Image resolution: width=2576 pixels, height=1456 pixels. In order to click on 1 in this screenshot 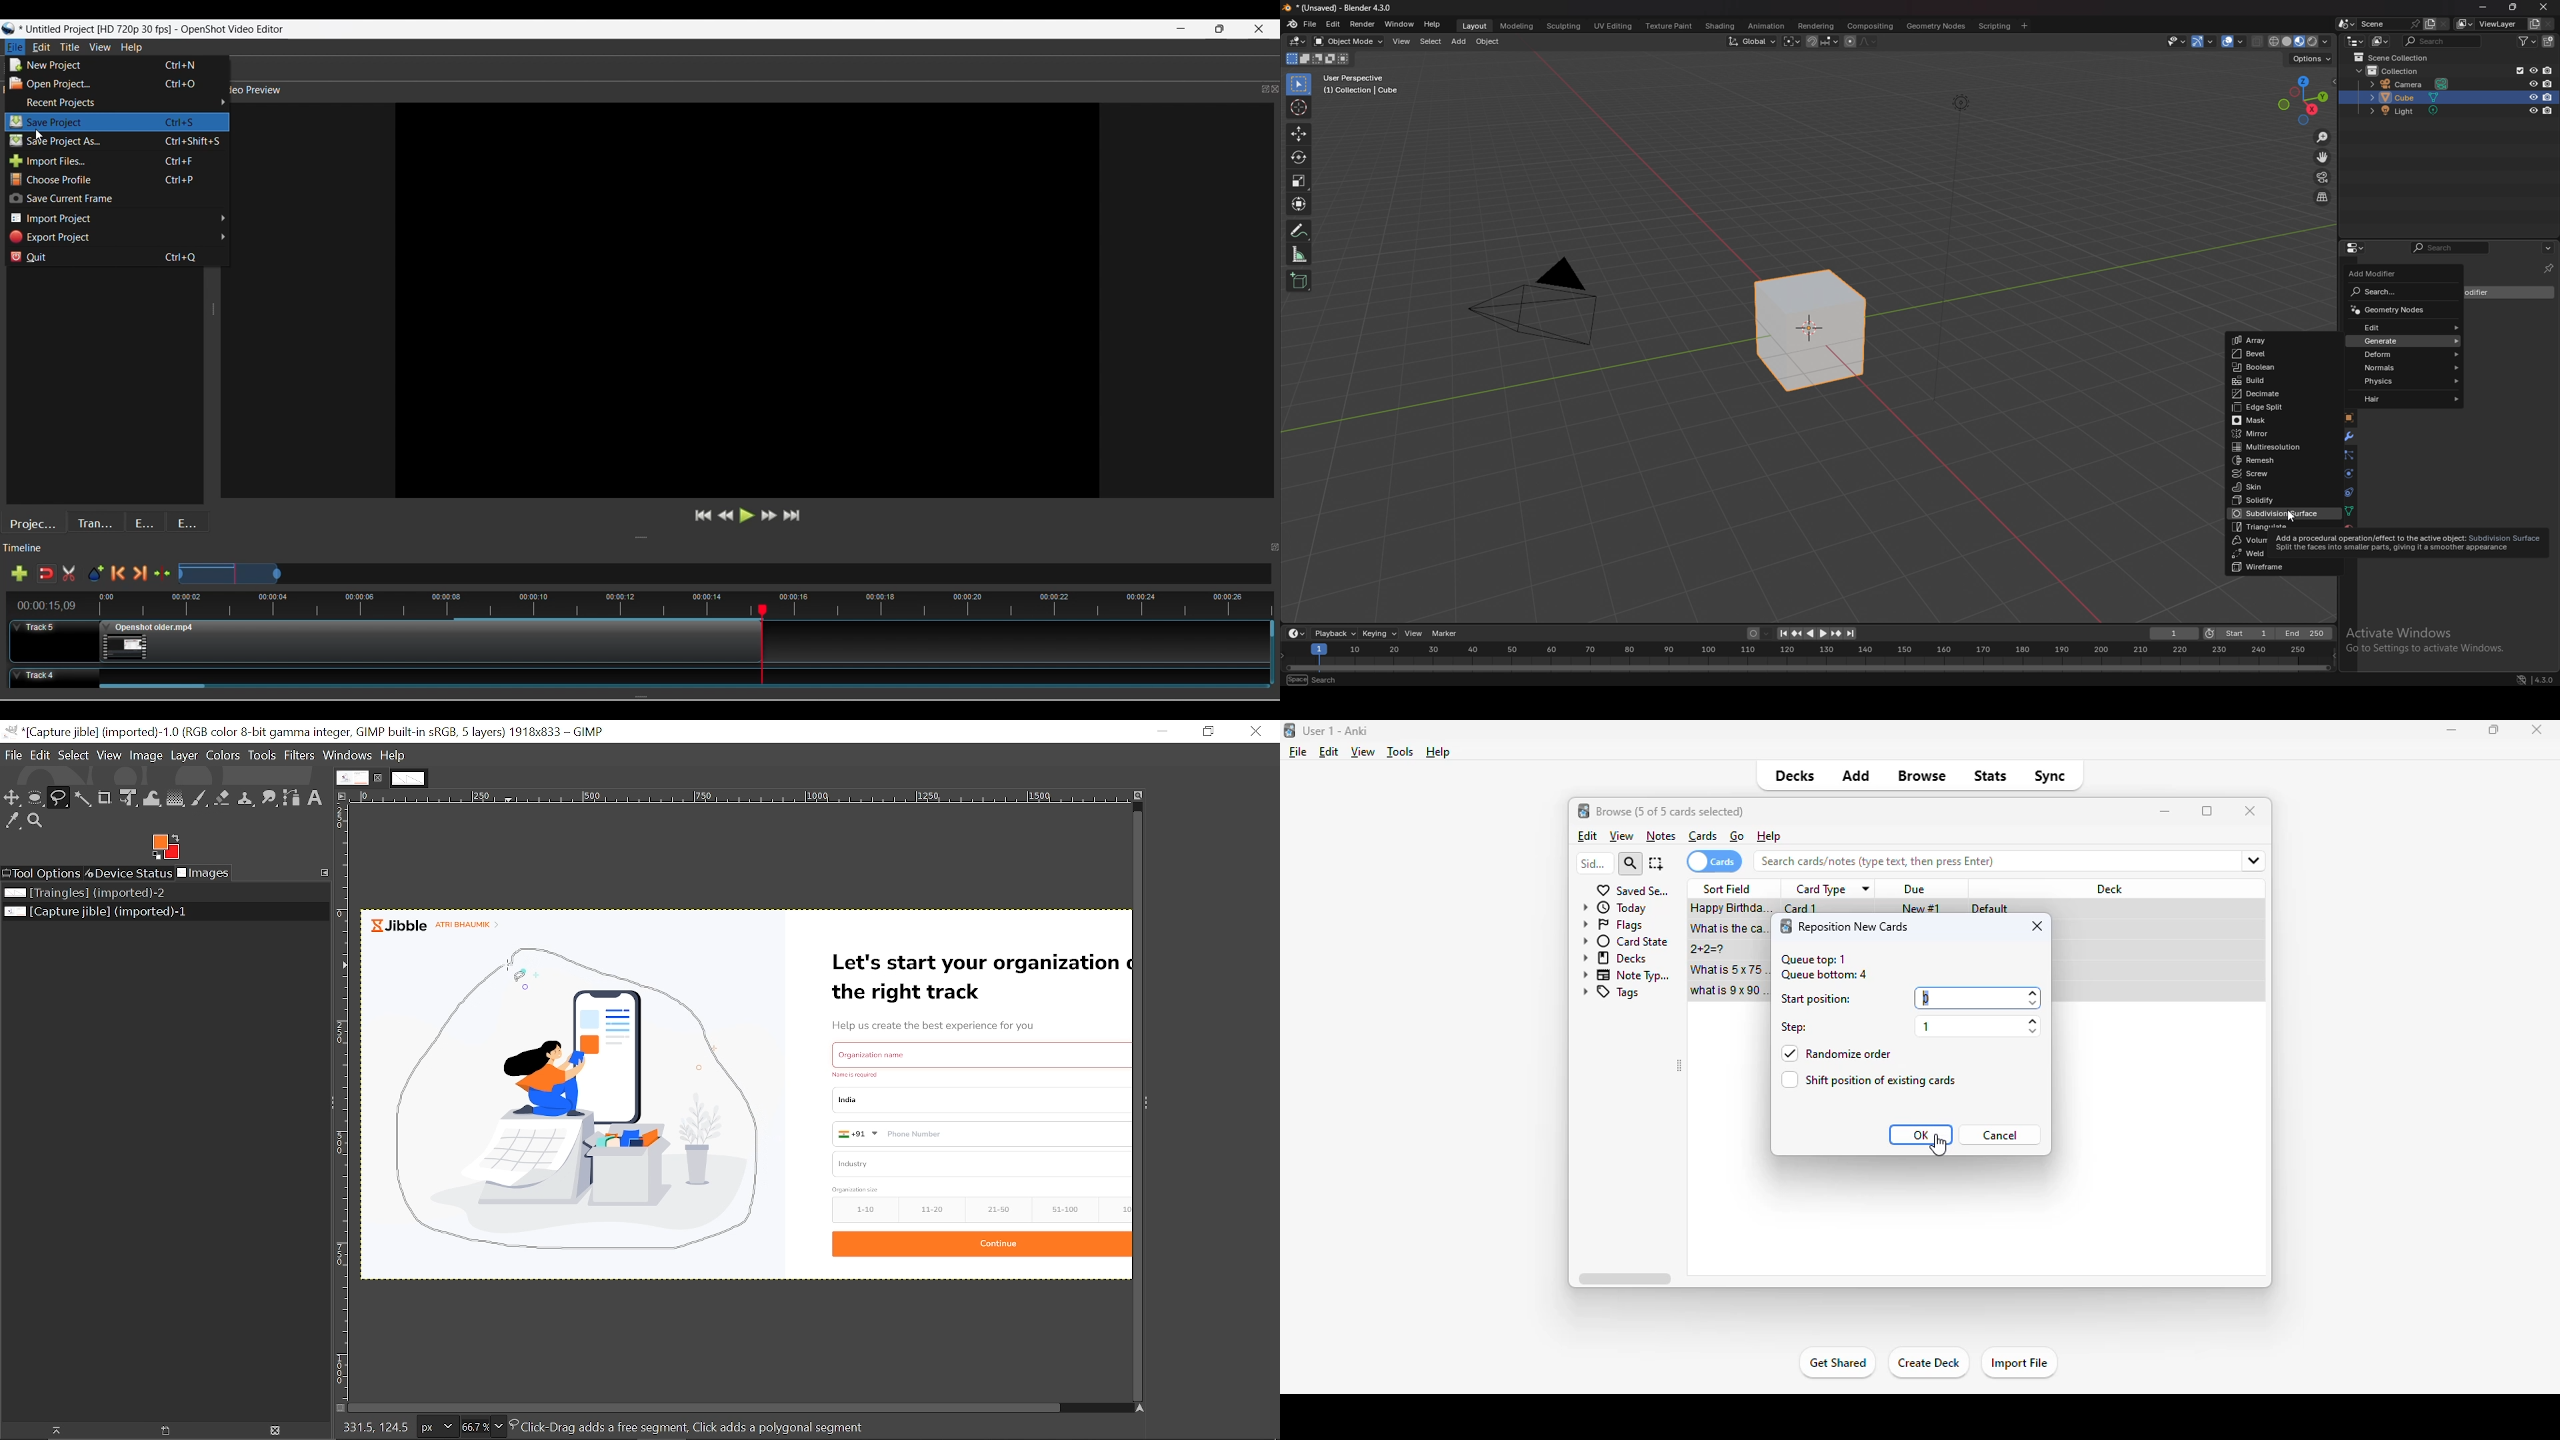, I will do `click(1976, 1026)`.